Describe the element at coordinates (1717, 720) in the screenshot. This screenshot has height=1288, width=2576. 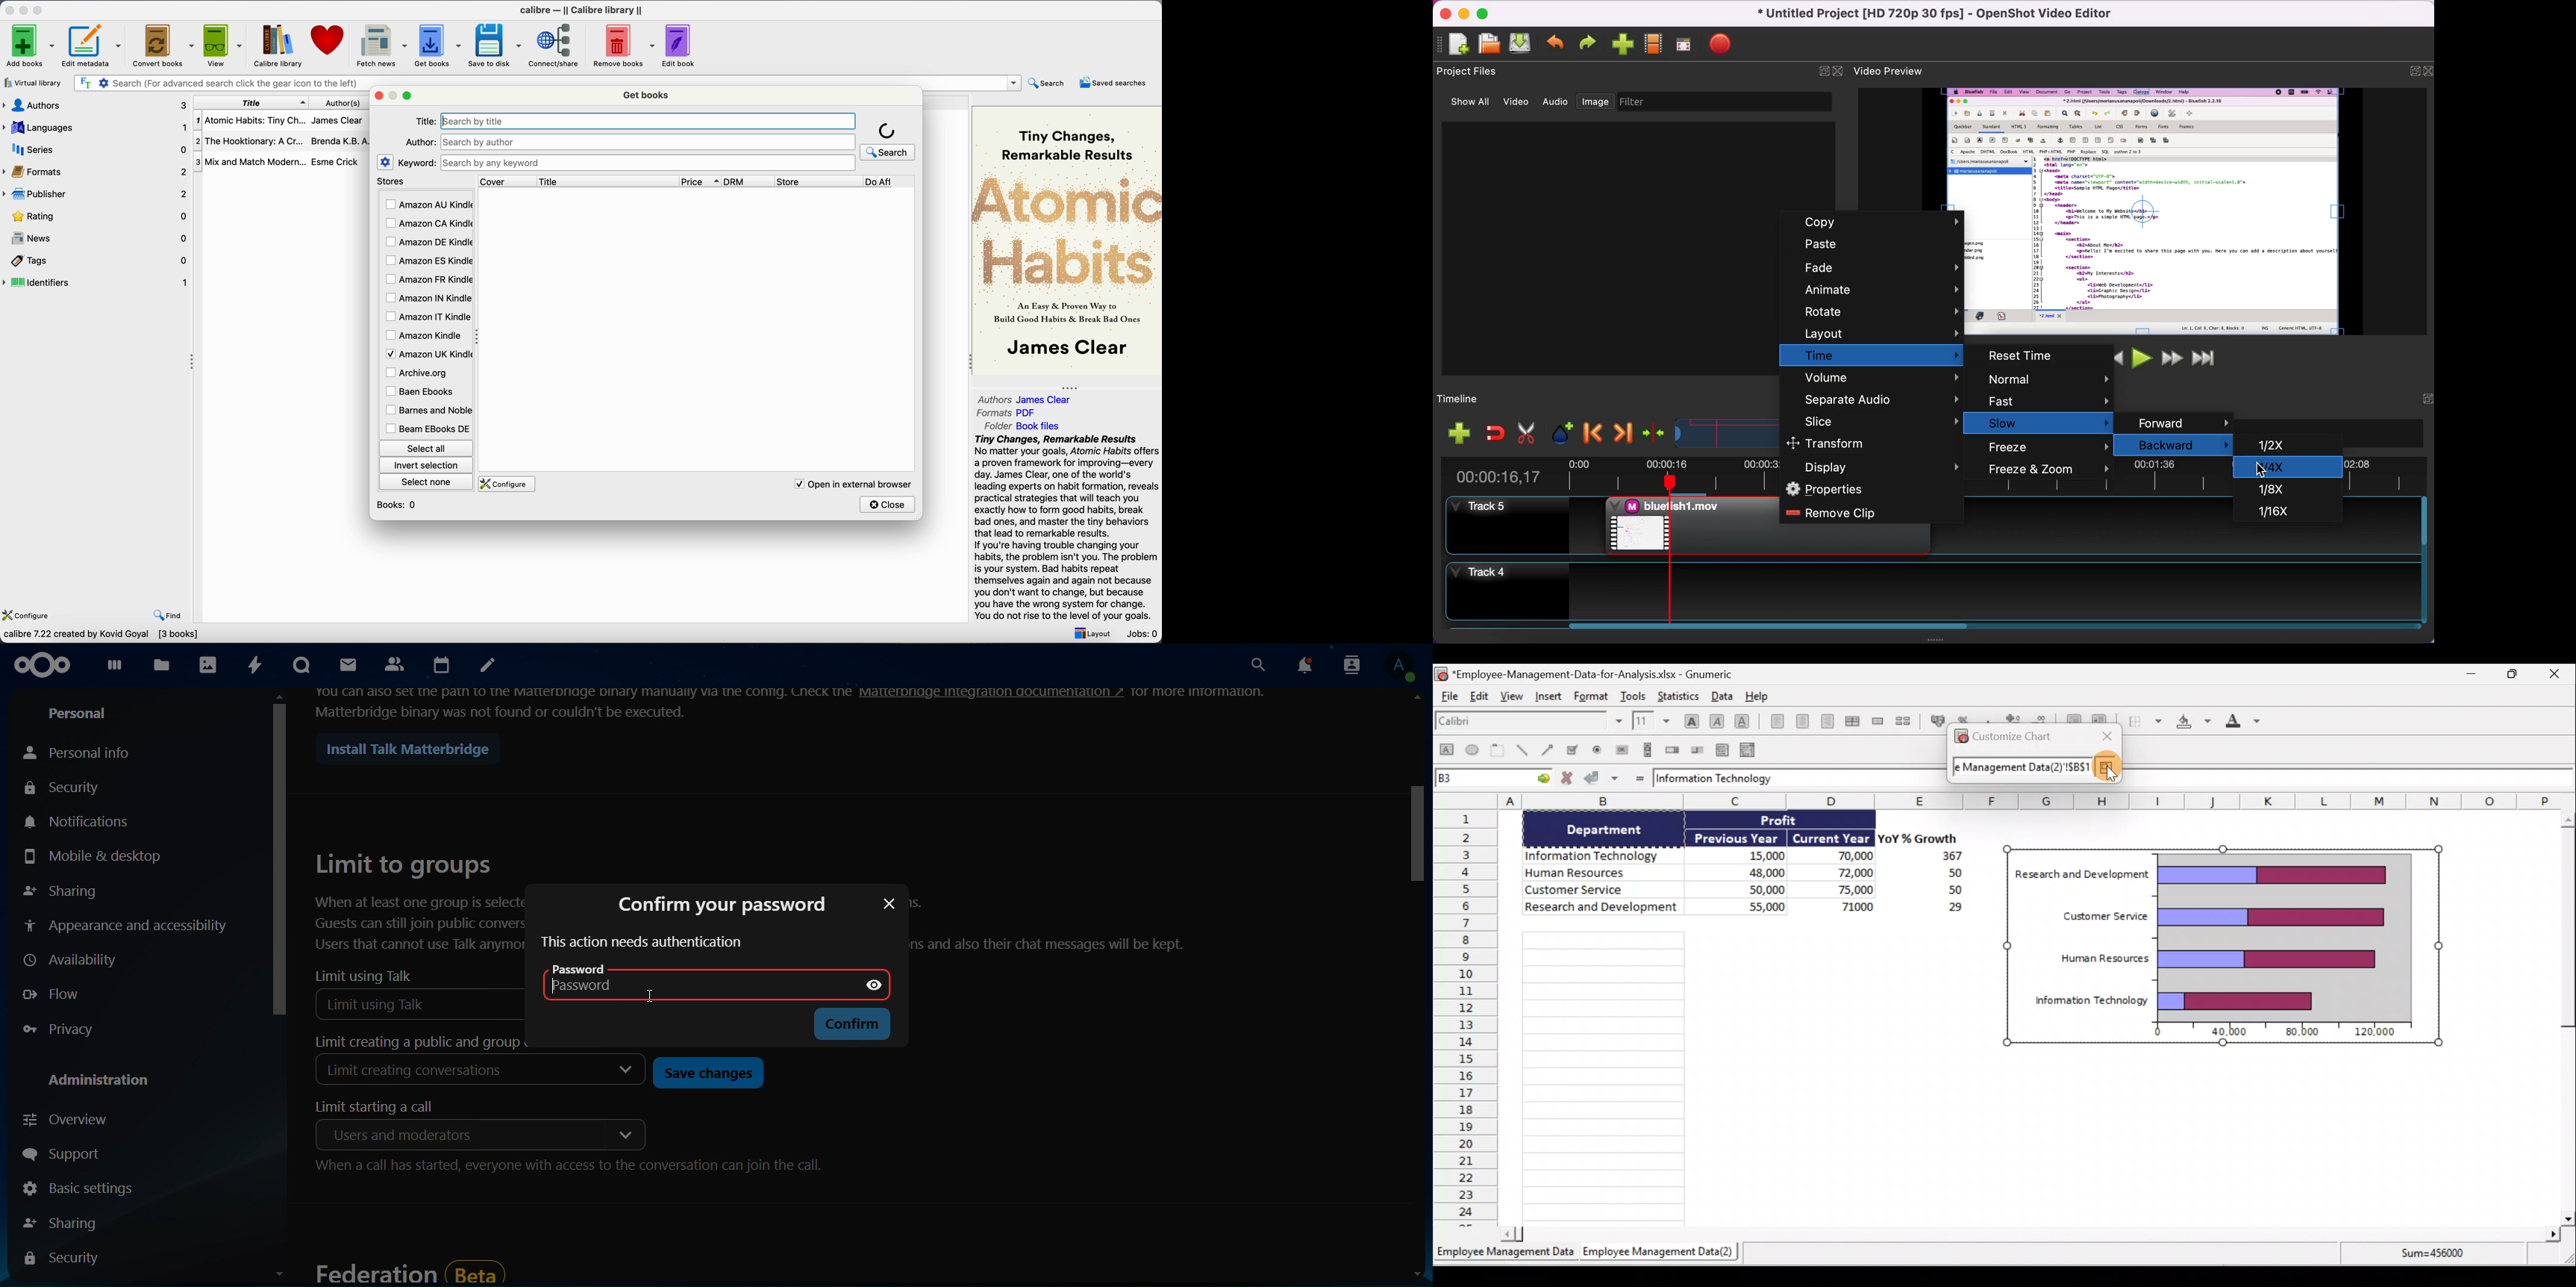
I see `Italic` at that location.